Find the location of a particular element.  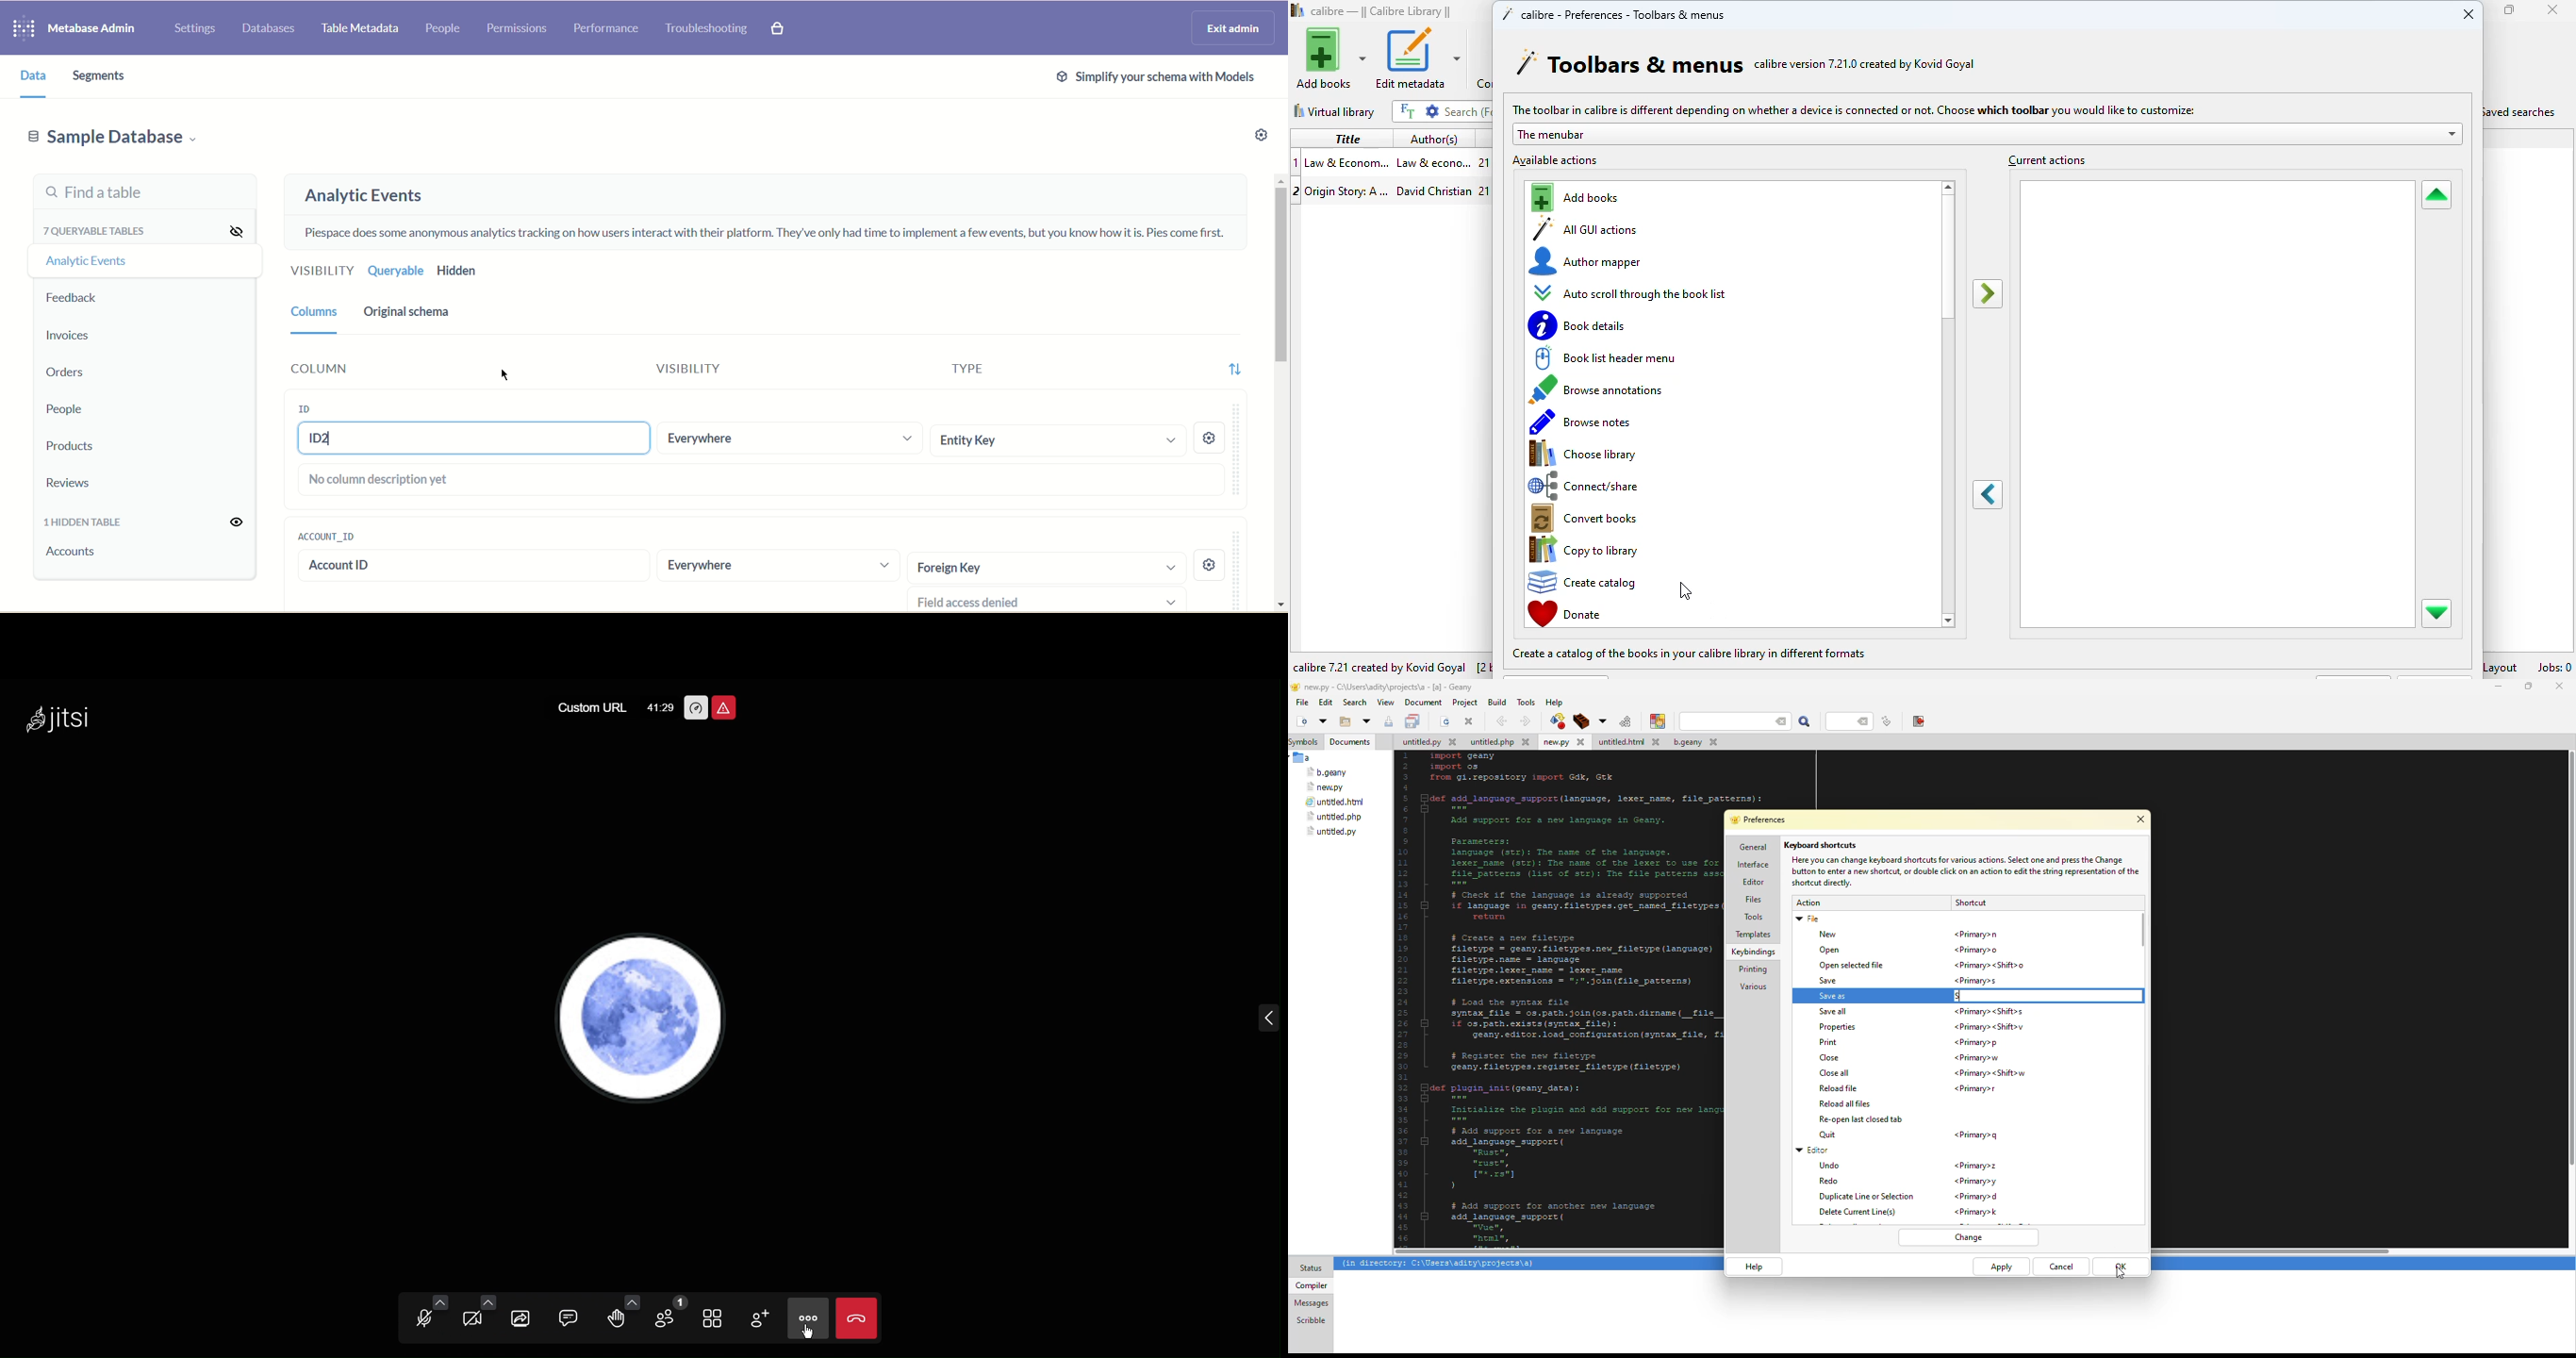

quit is located at coordinates (1830, 1135).